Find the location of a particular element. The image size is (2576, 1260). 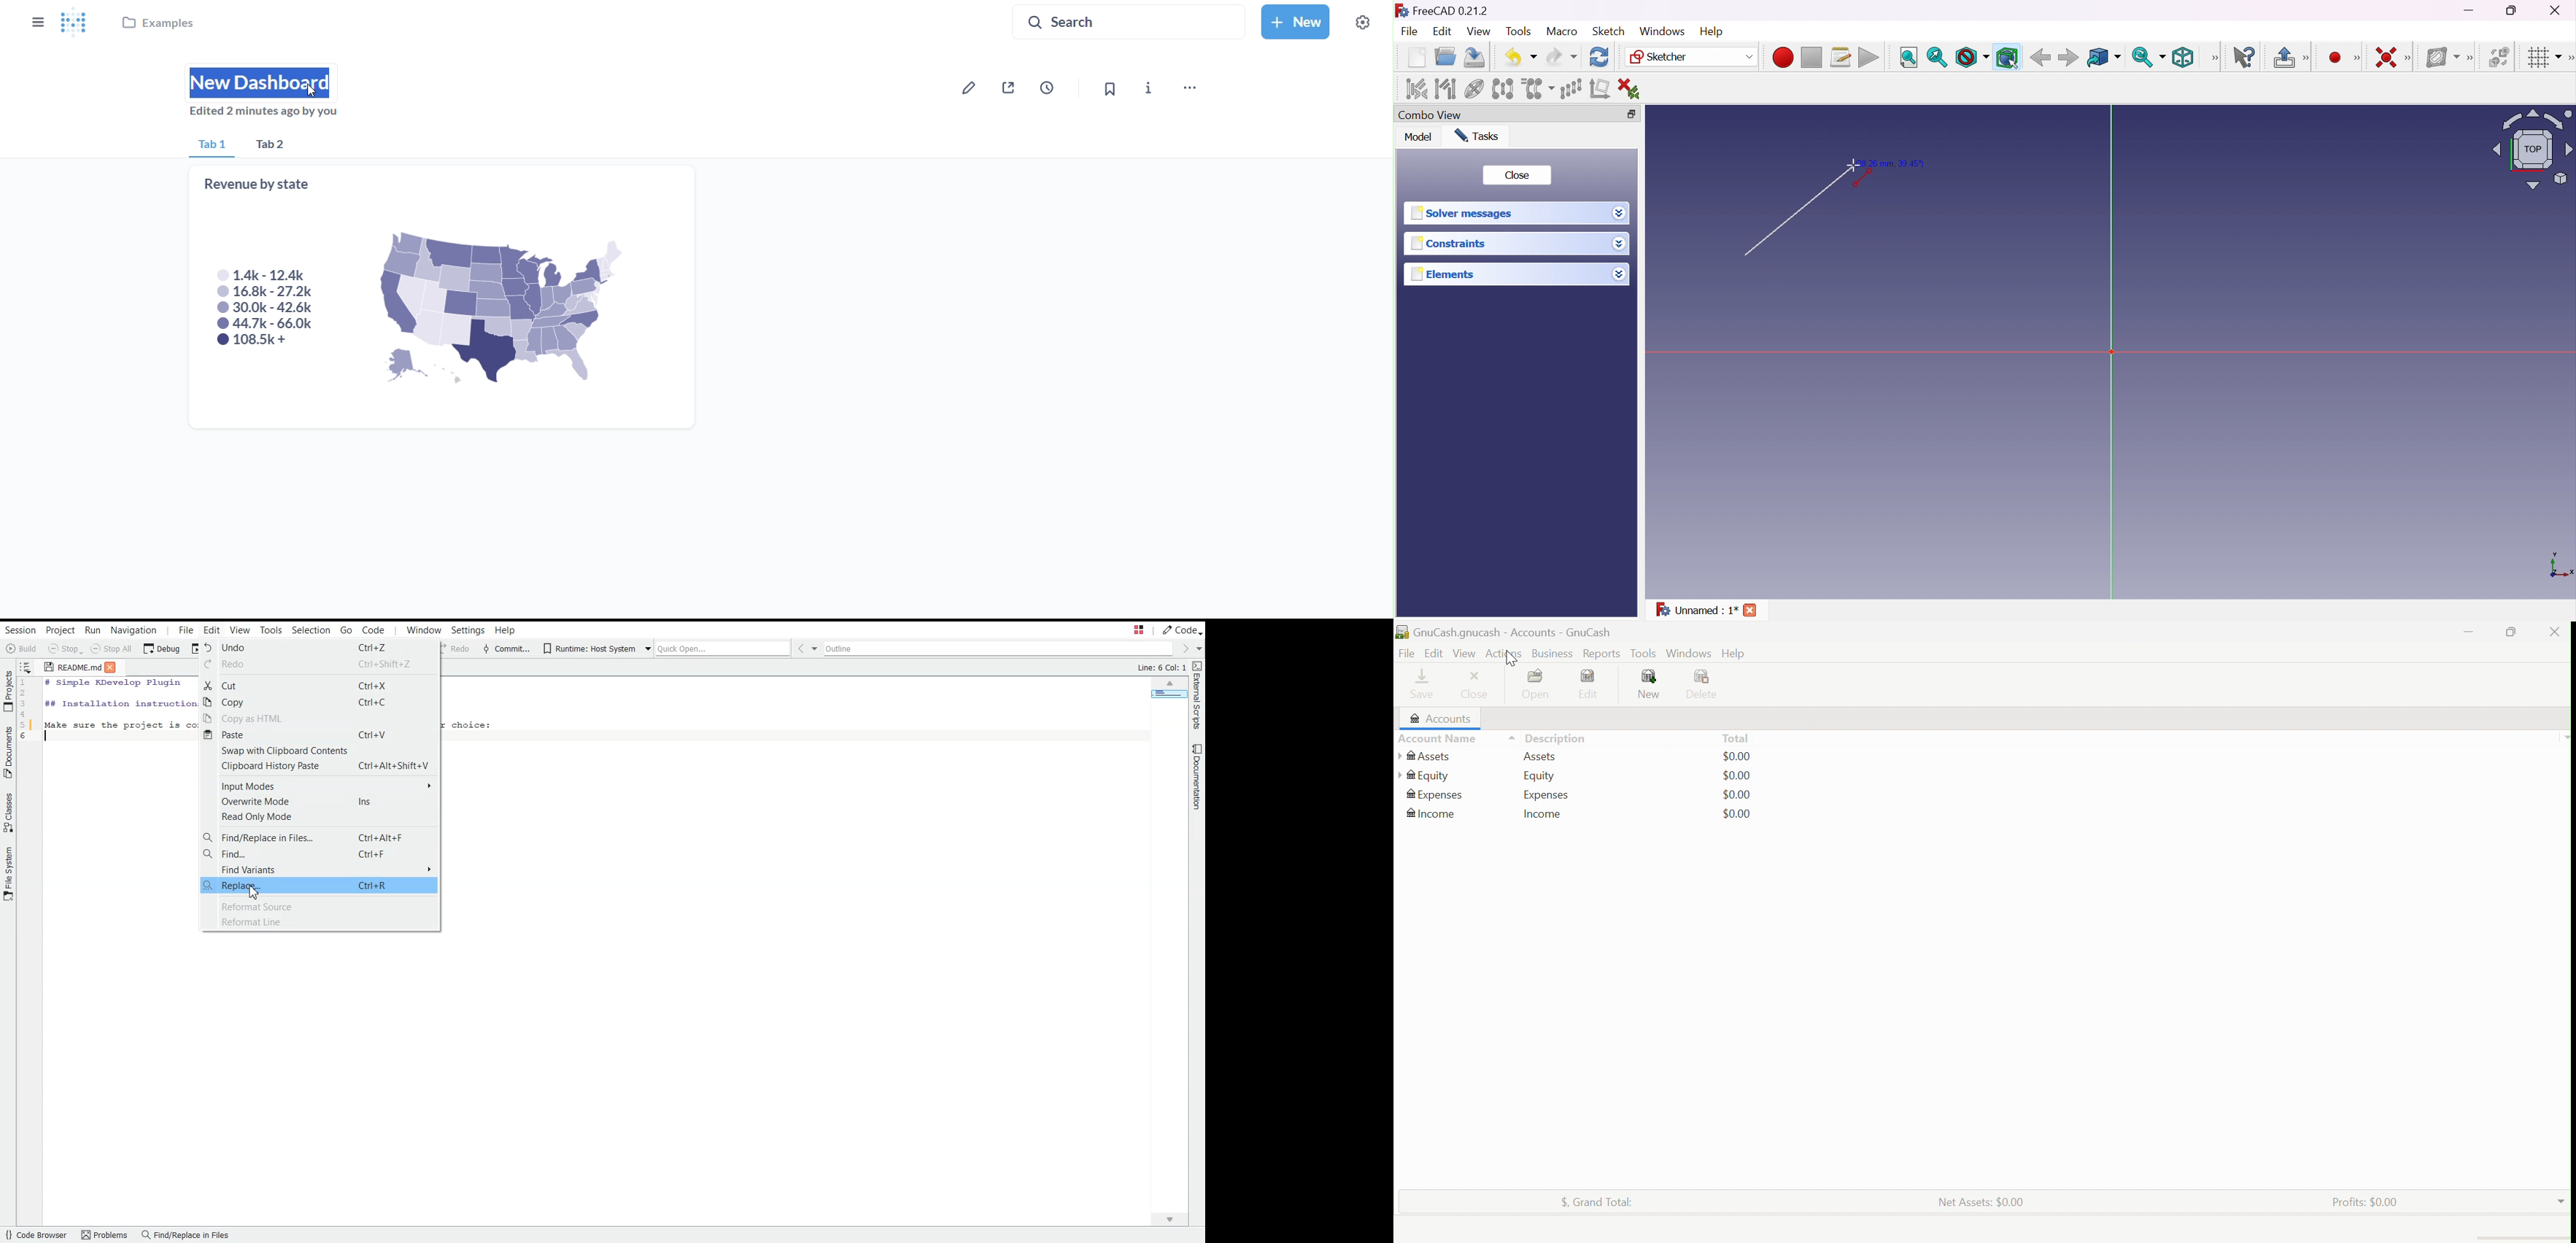

Edit is located at coordinates (1595, 684).